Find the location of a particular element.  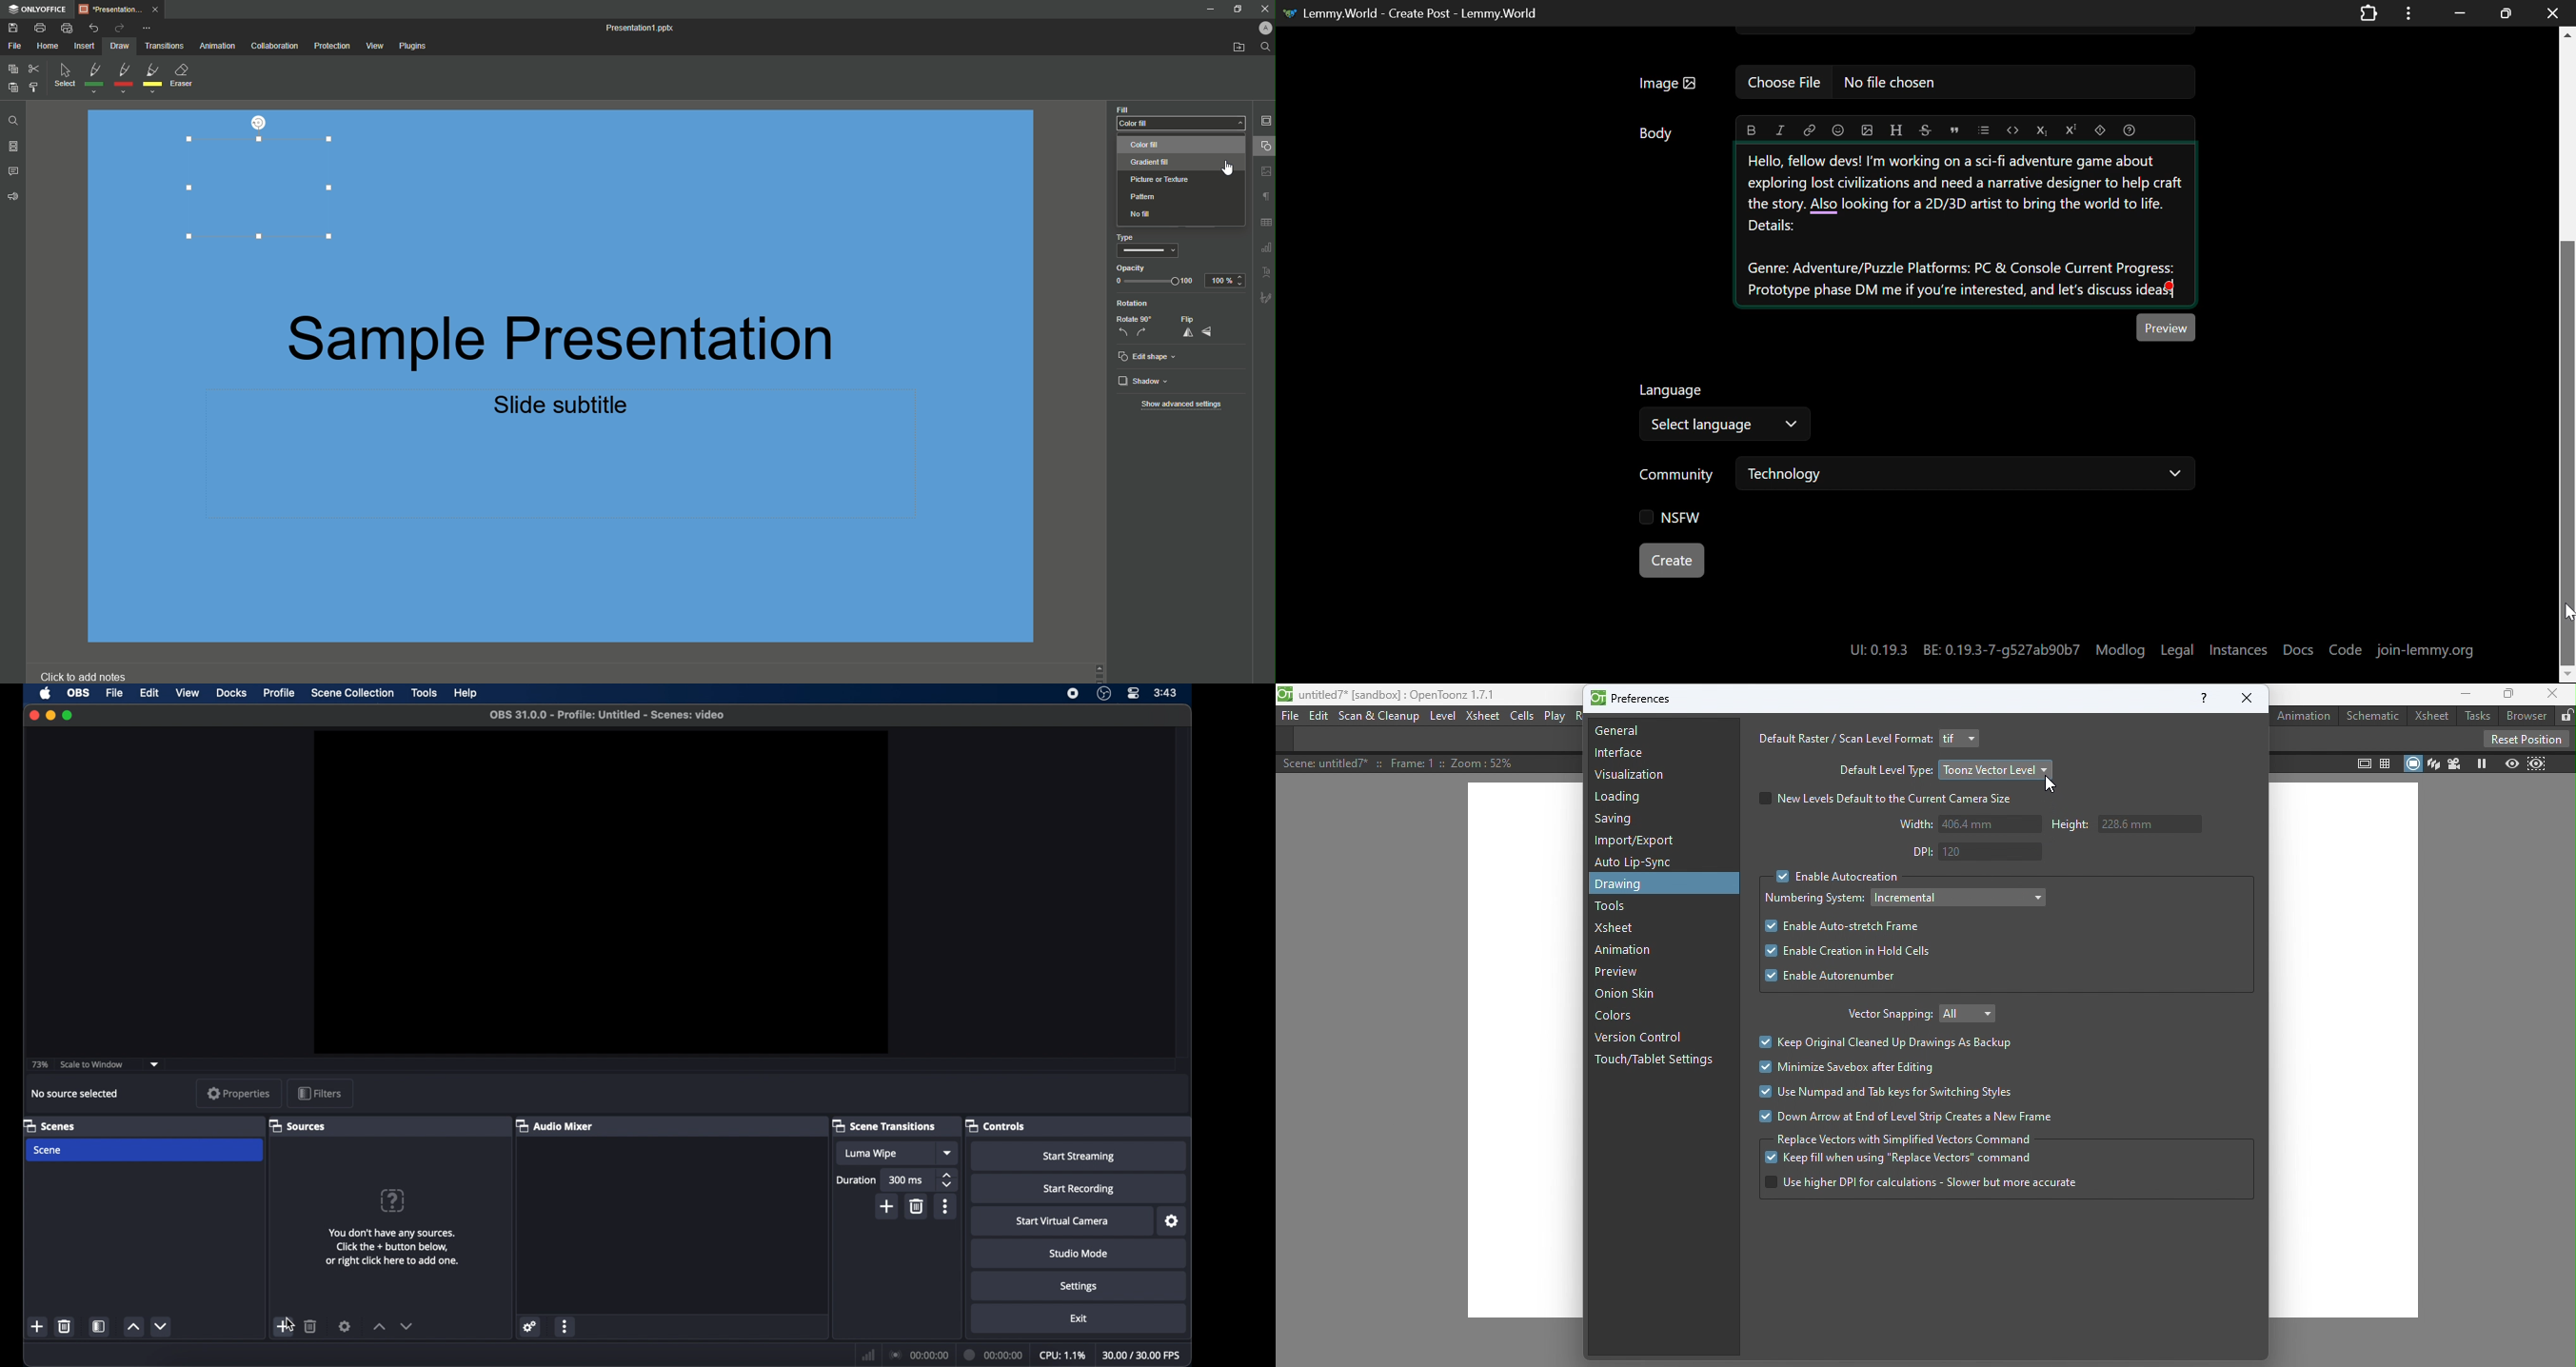

Print is located at coordinates (44, 28).